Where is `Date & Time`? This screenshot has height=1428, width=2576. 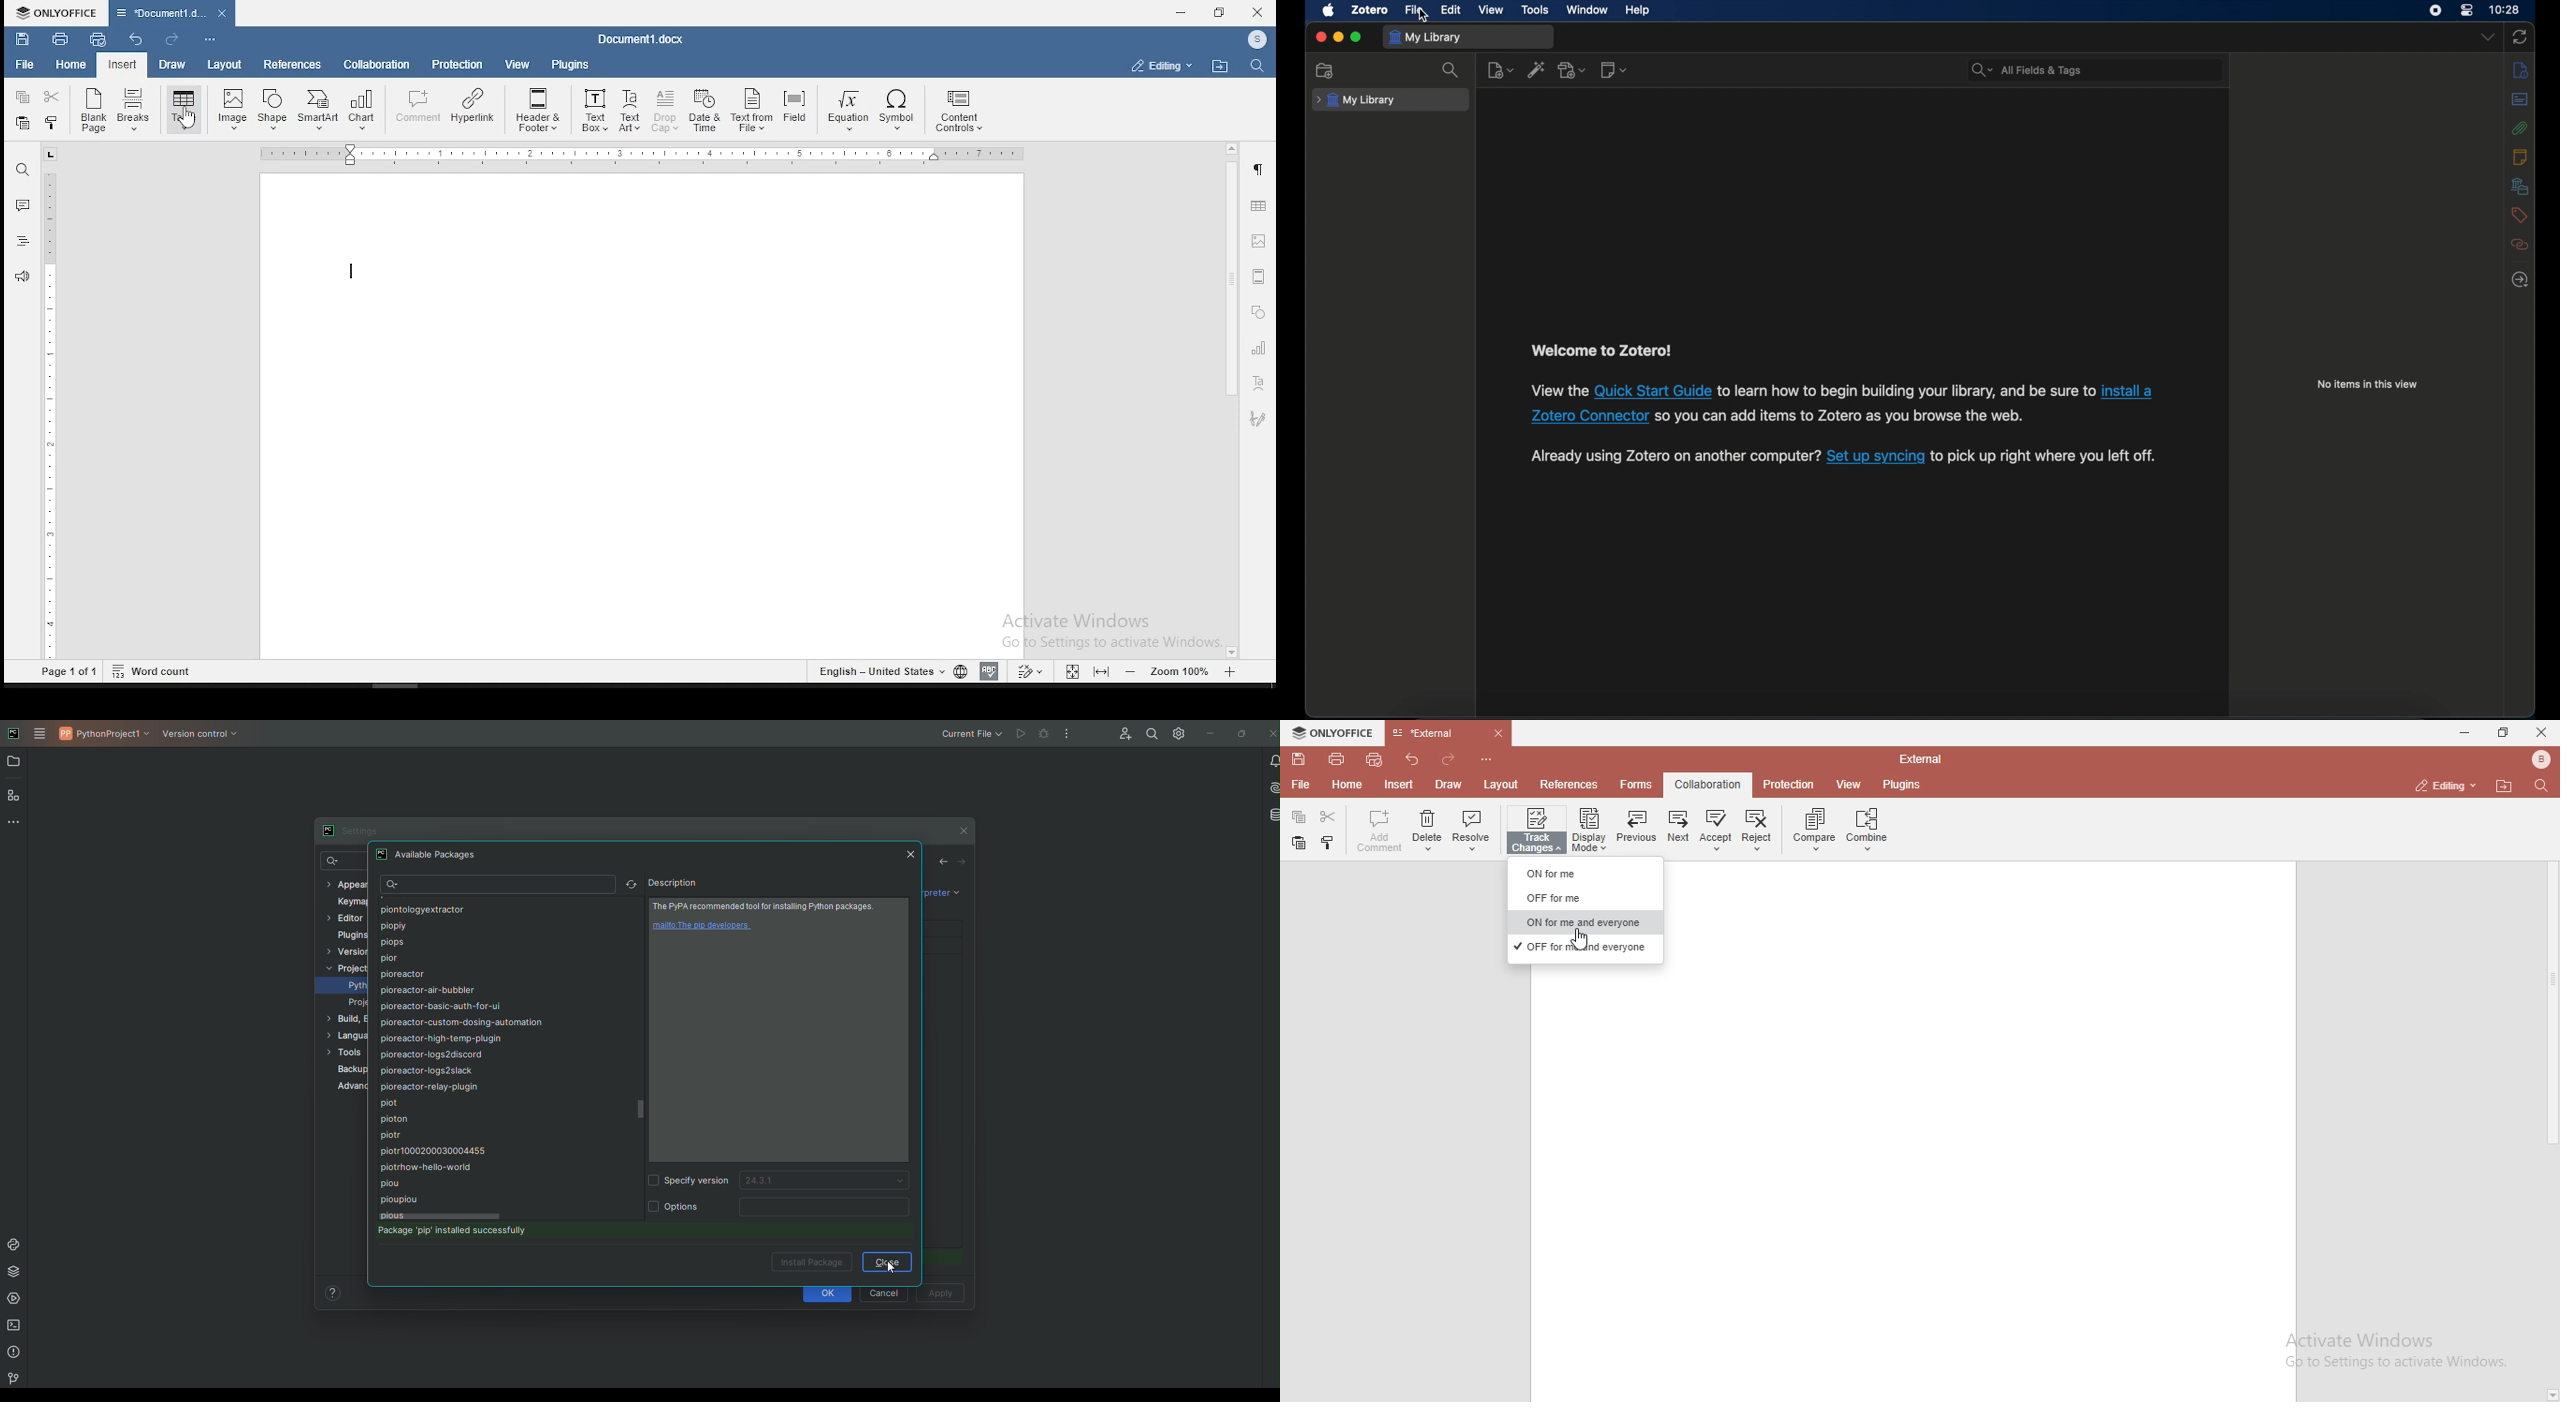
Date & Time is located at coordinates (706, 111).